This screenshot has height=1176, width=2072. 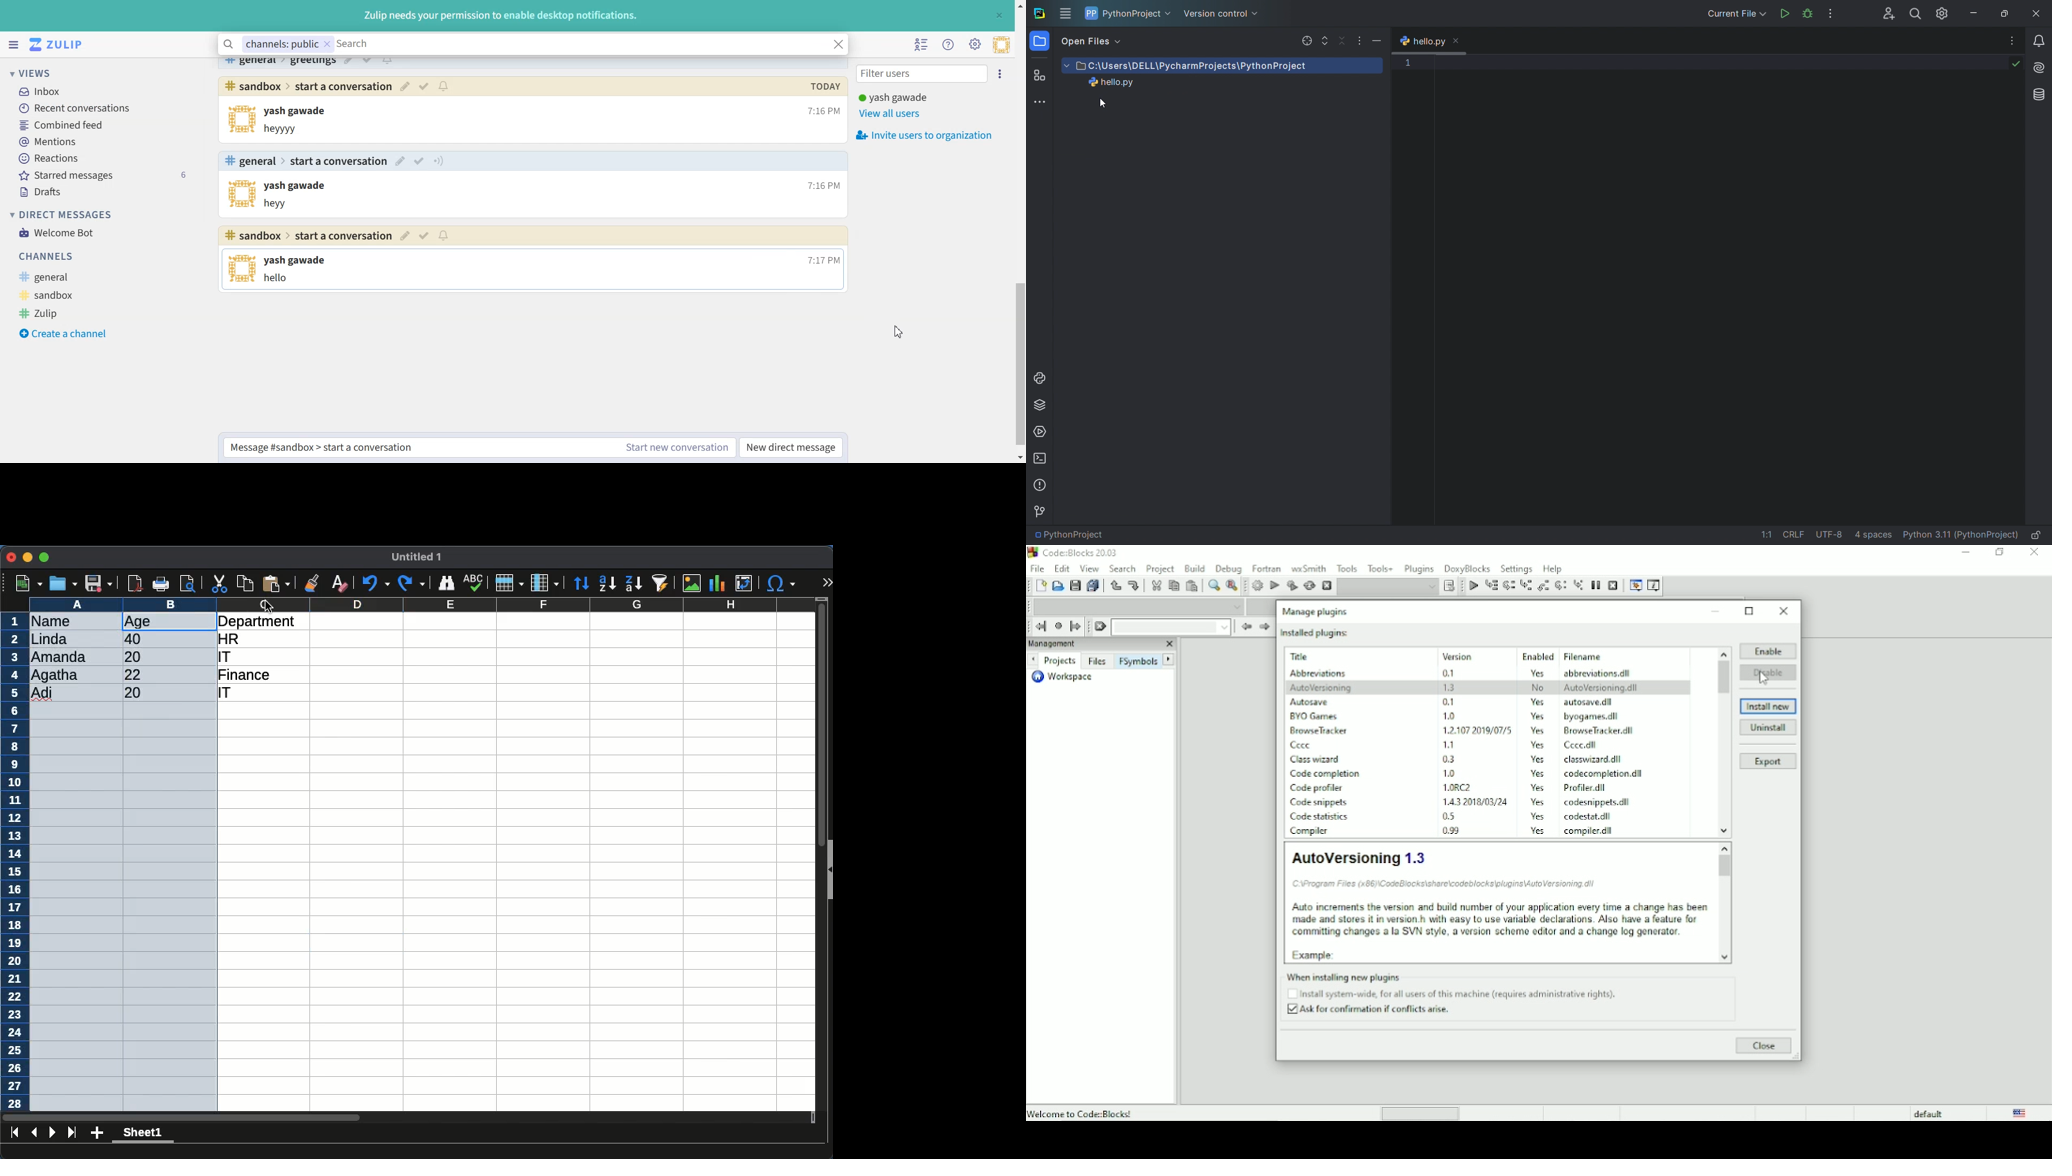 What do you see at coordinates (1320, 787) in the screenshot?
I see `Code profiler` at bounding box center [1320, 787].